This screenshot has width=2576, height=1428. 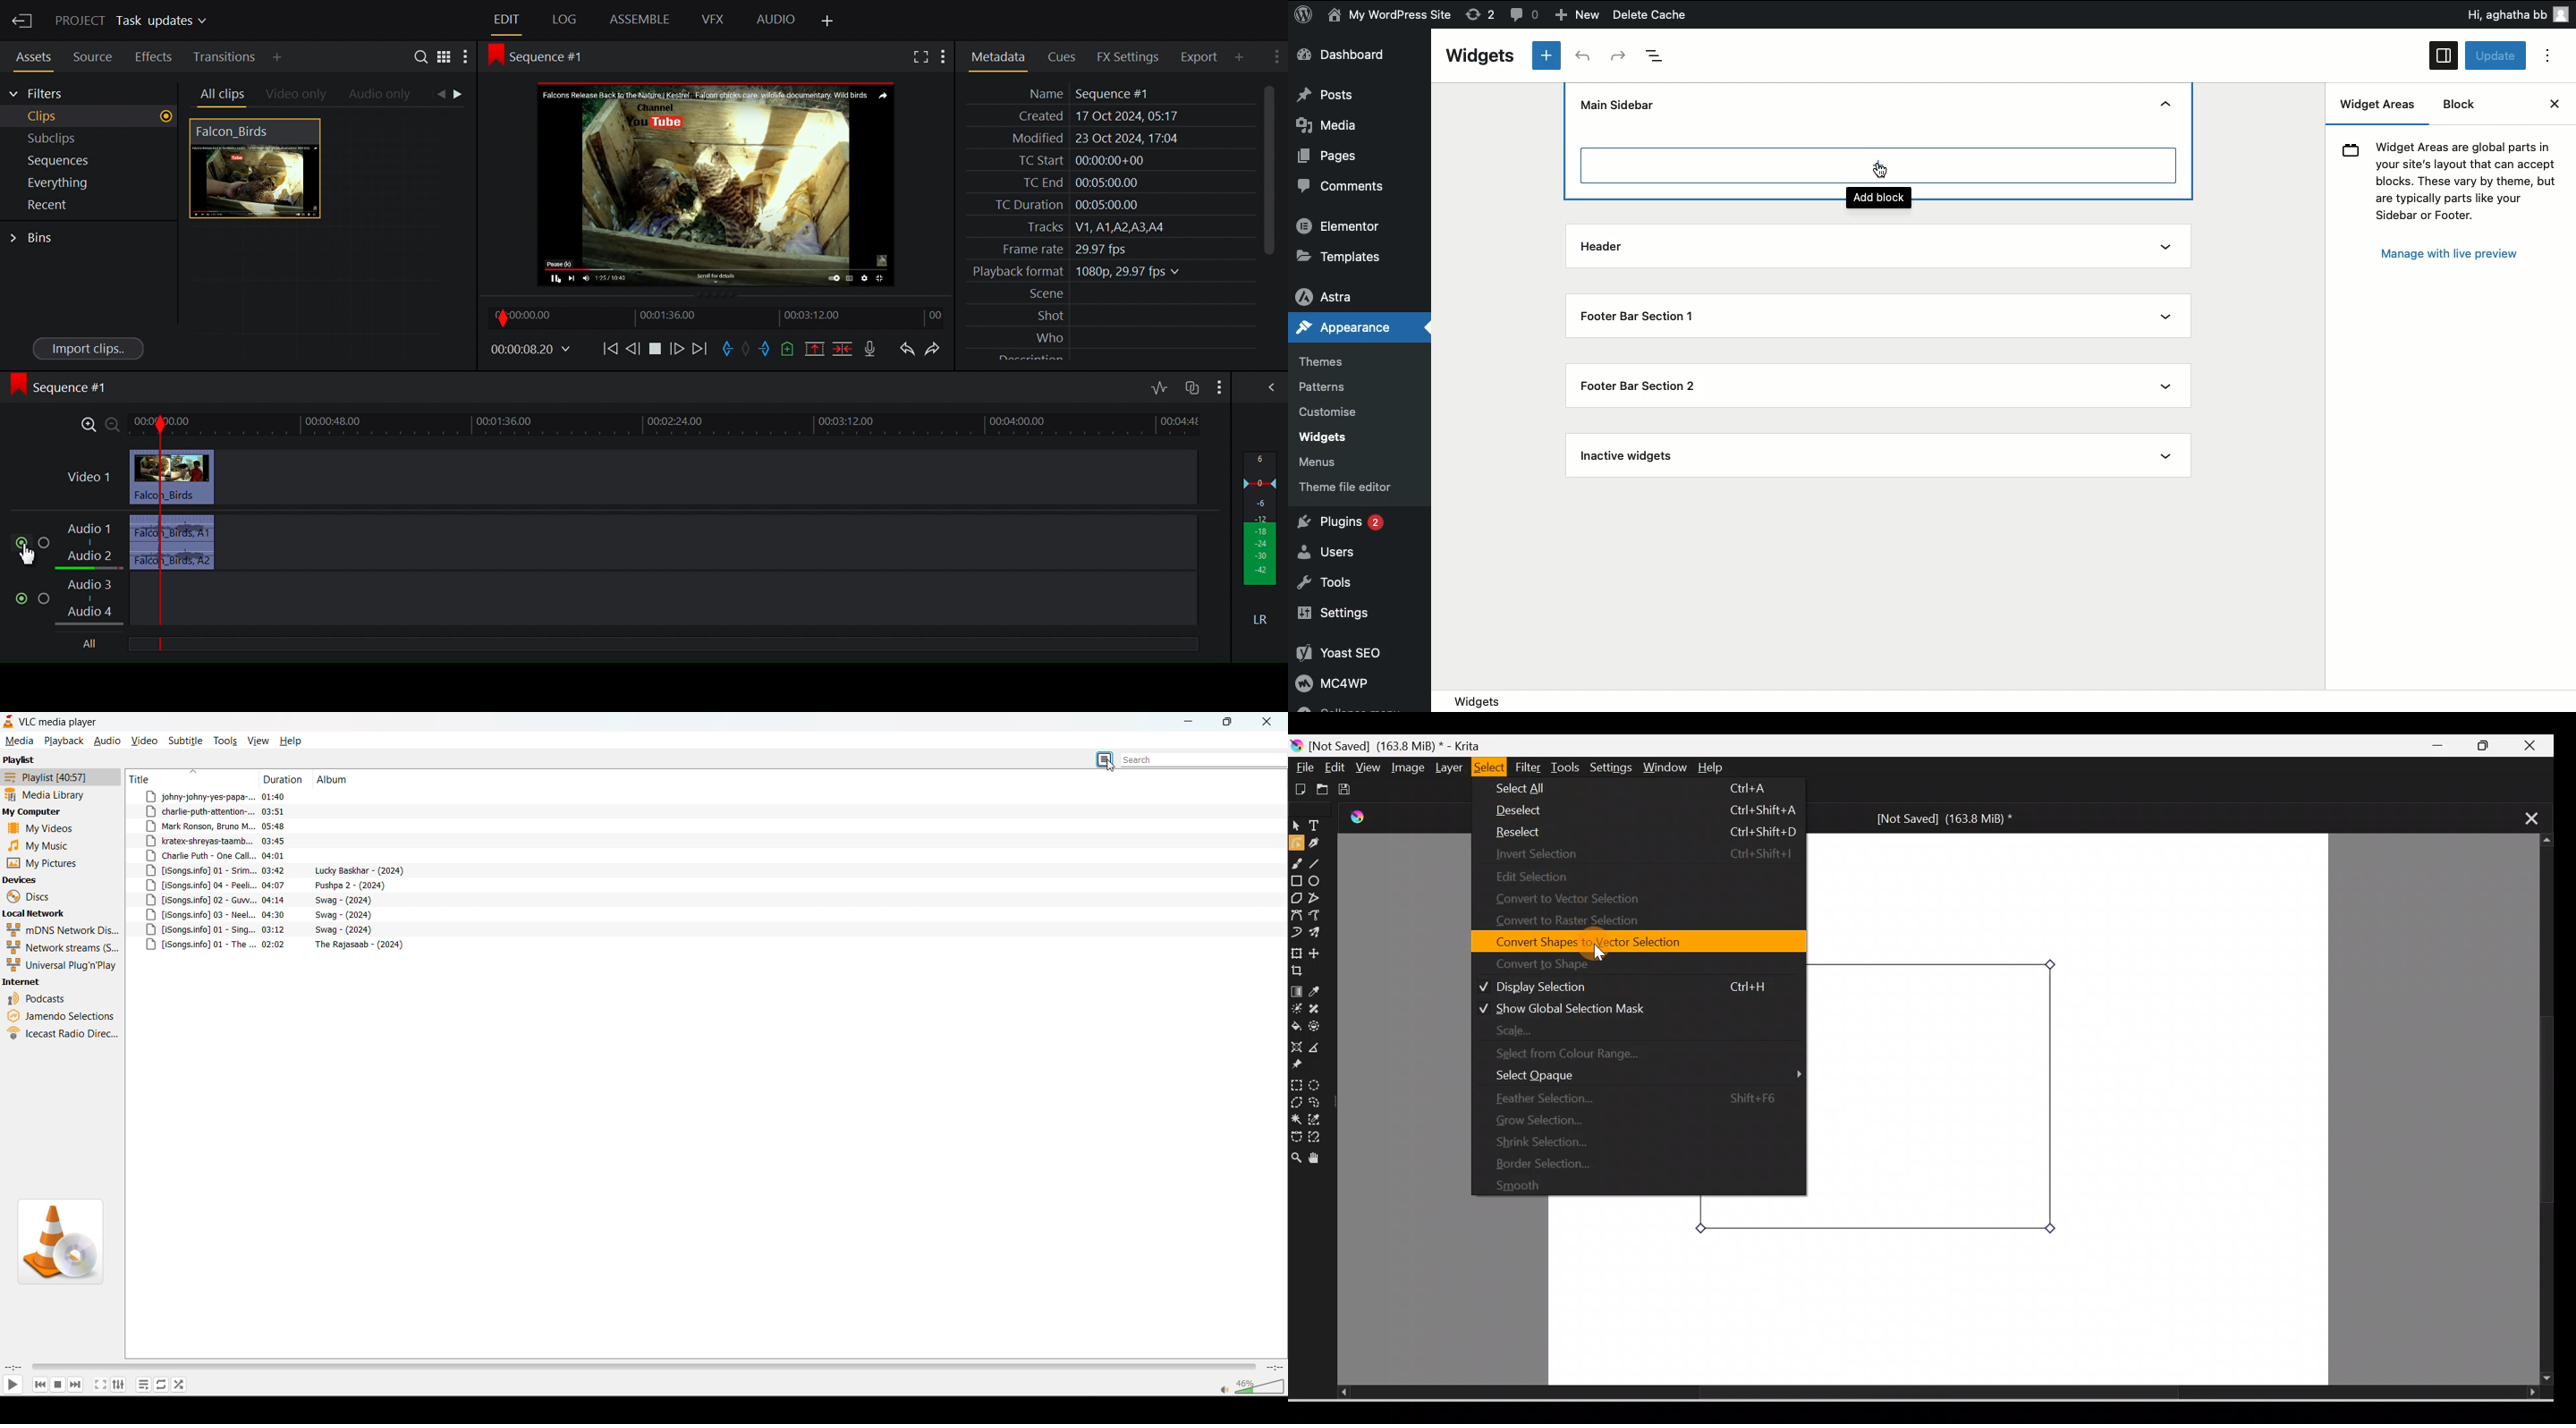 What do you see at coordinates (1296, 1083) in the screenshot?
I see `Rectangular selection tool` at bounding box center [1296, 1083].